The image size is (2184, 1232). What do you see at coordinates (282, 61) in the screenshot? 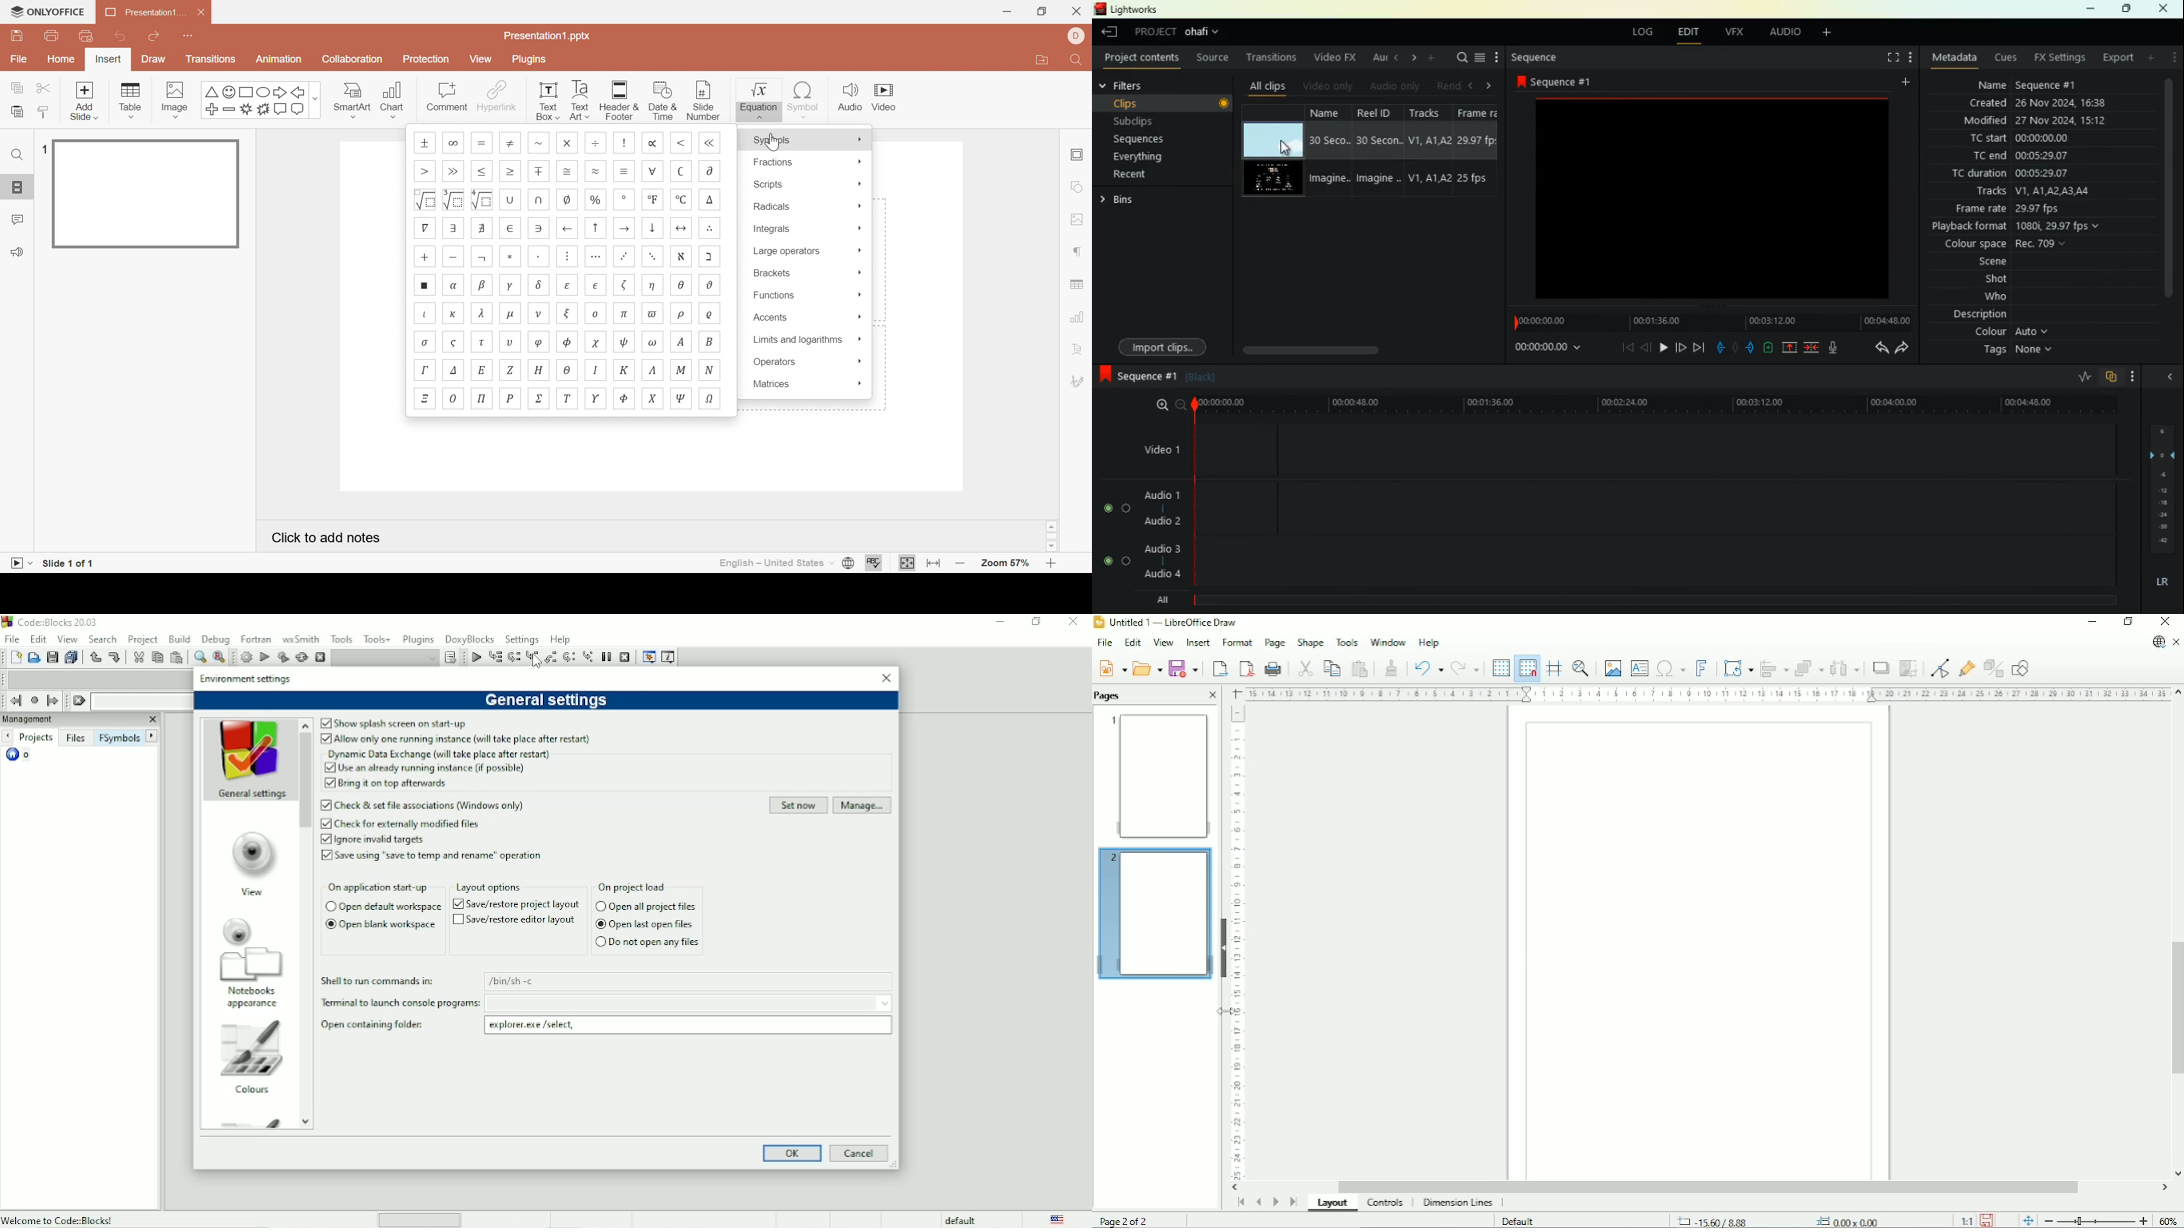
I see `Animation` at bounding box center [282, 61].